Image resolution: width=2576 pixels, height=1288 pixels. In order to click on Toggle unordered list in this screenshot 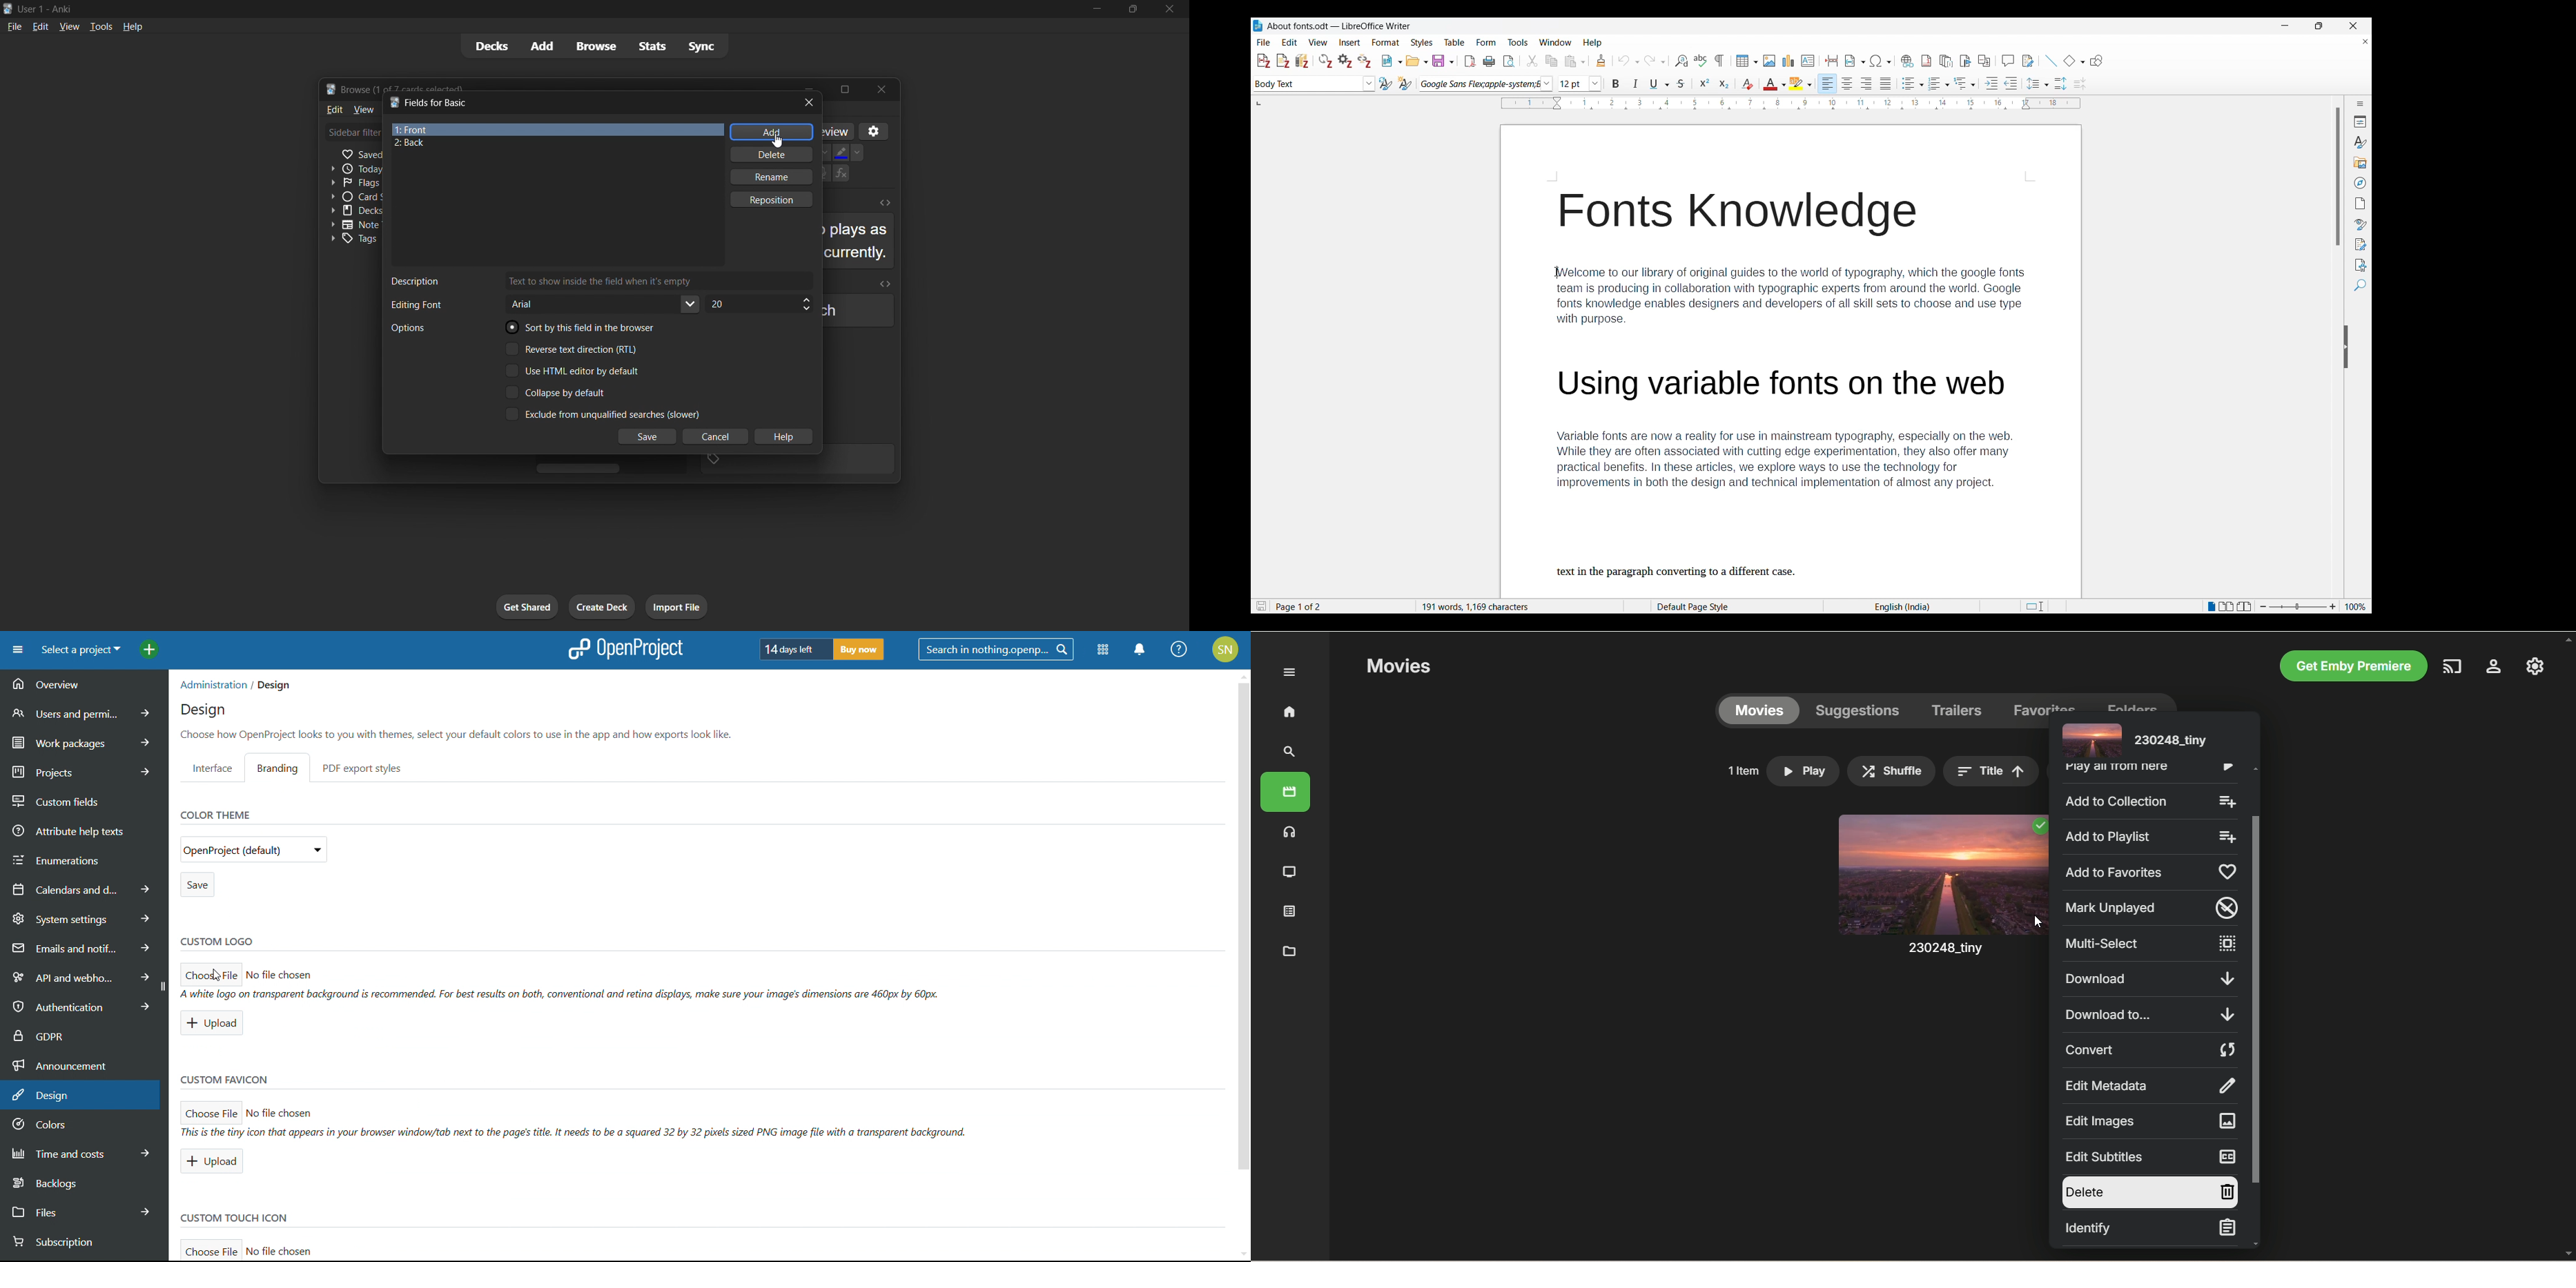, I will do `click(1913, 84)`.